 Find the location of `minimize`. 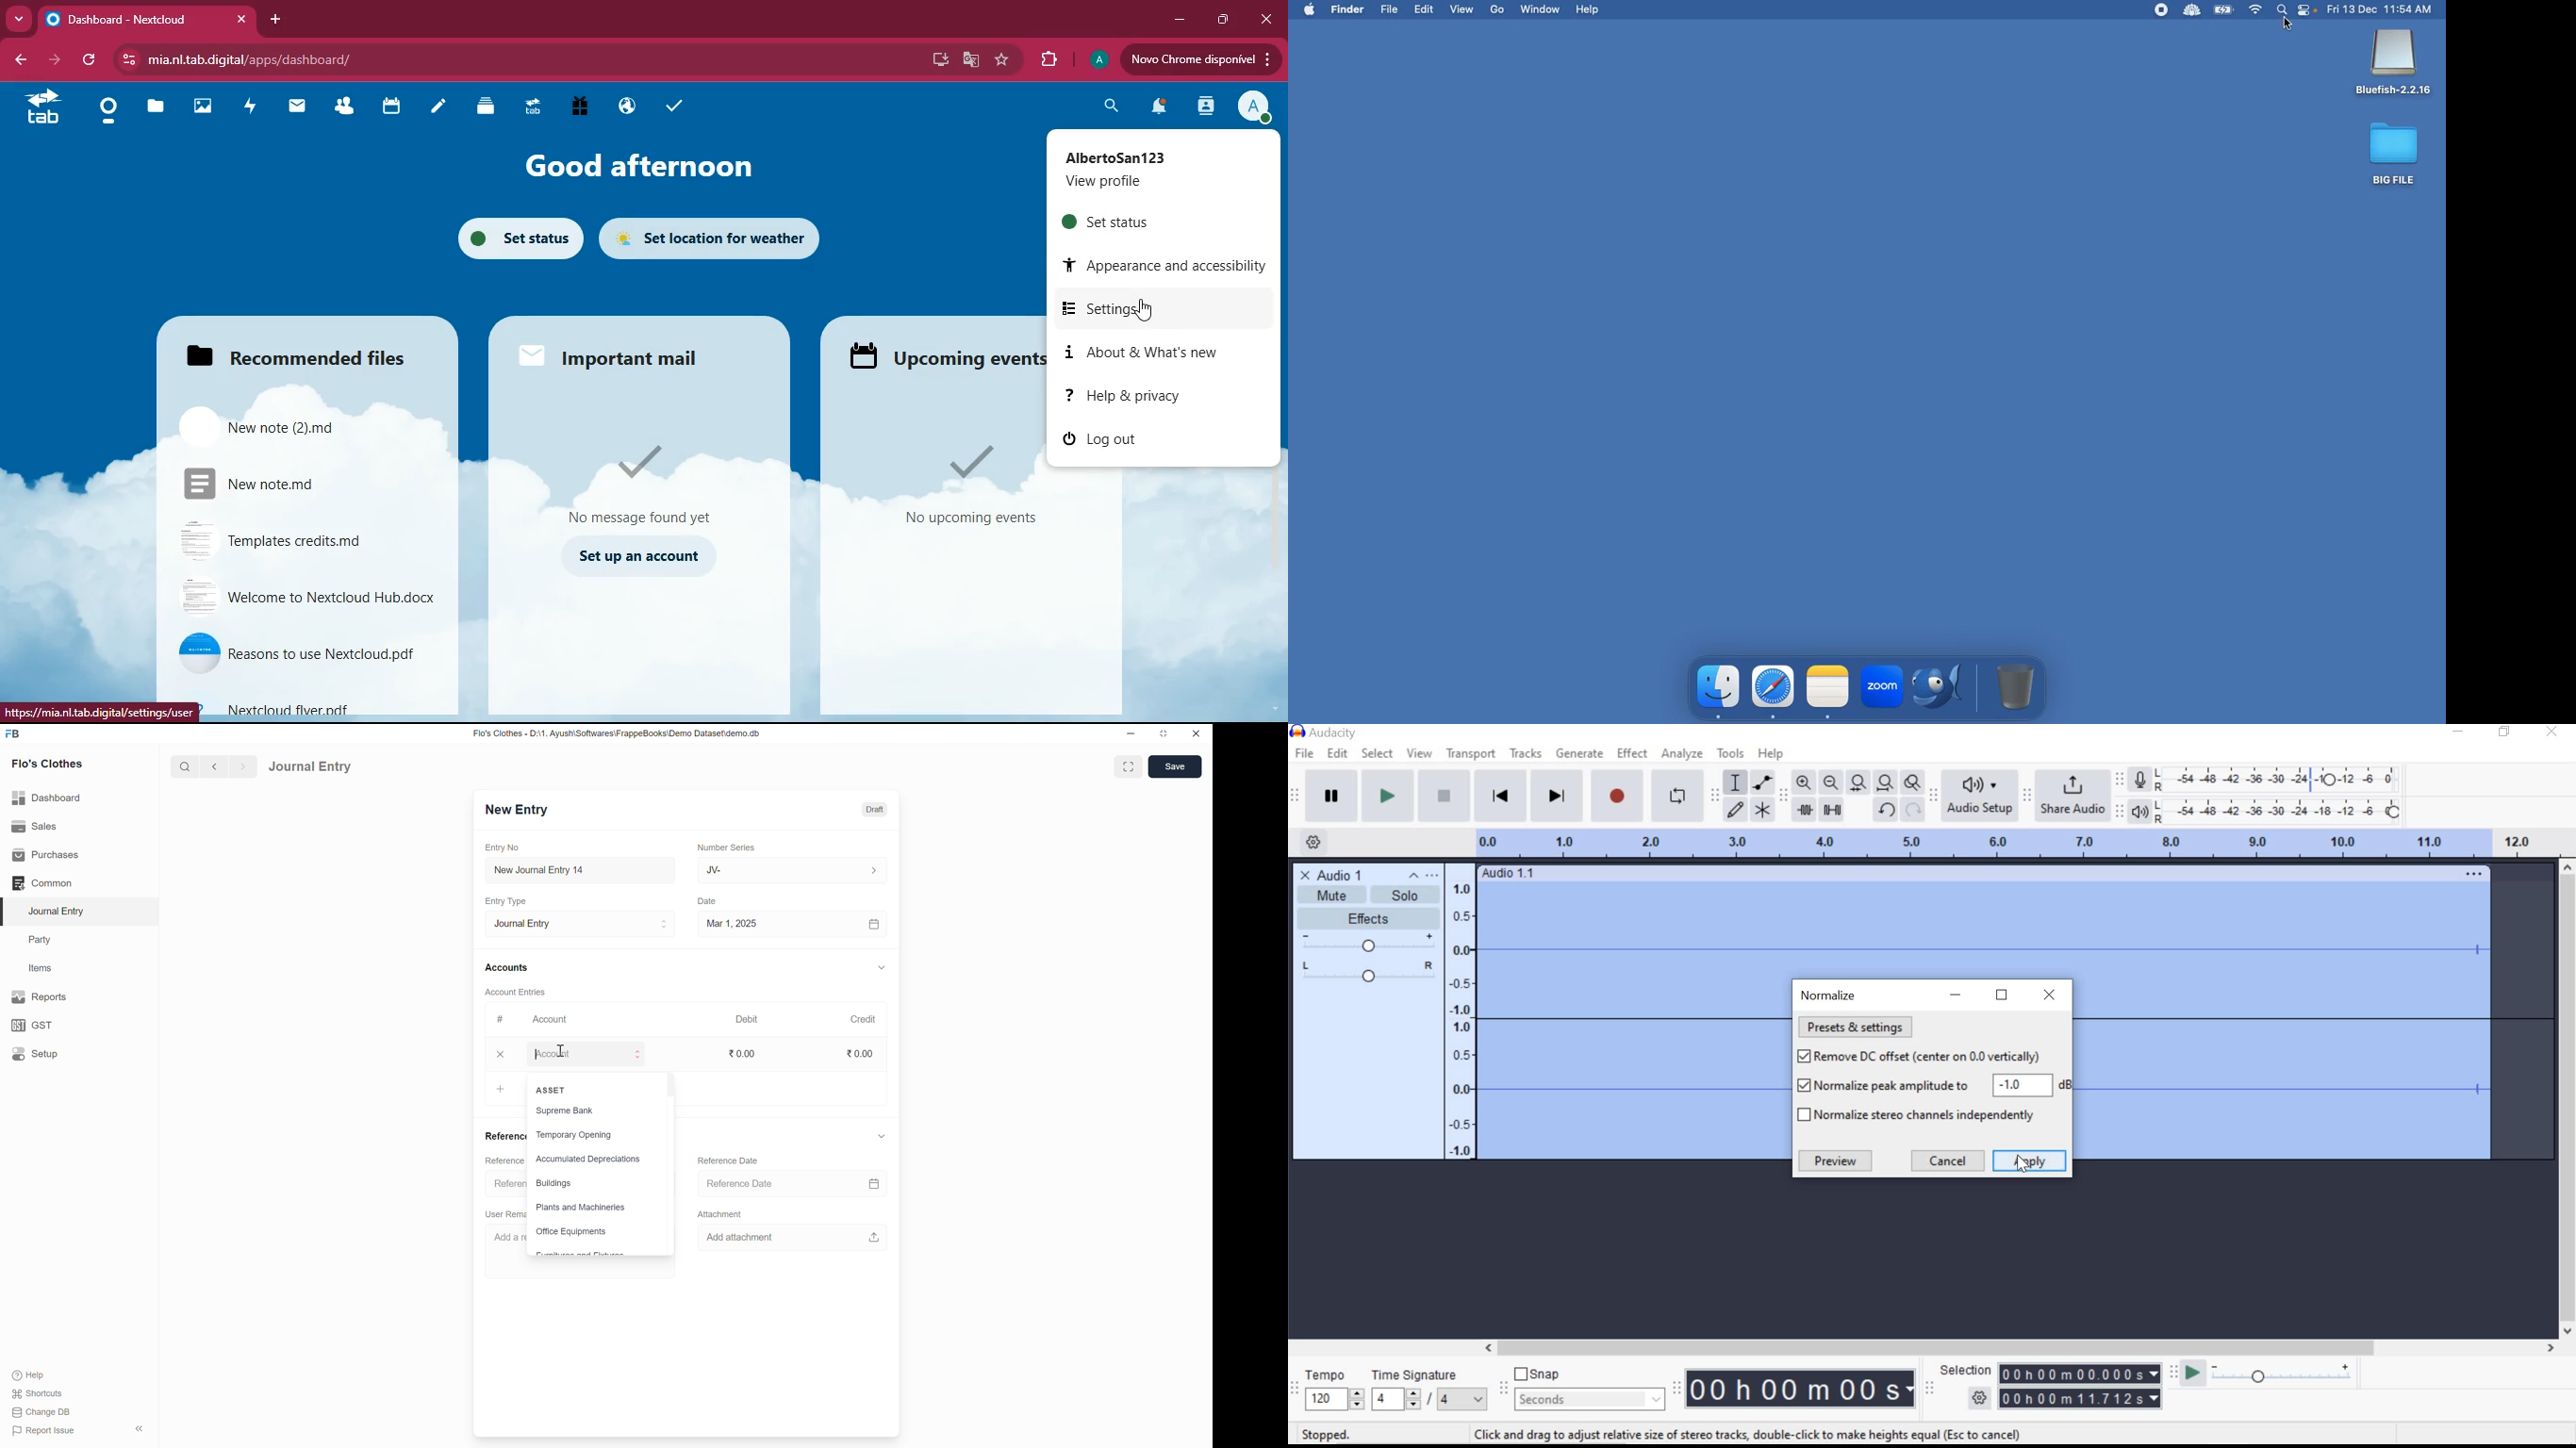

minimize is located at coordinates (1176, 24).